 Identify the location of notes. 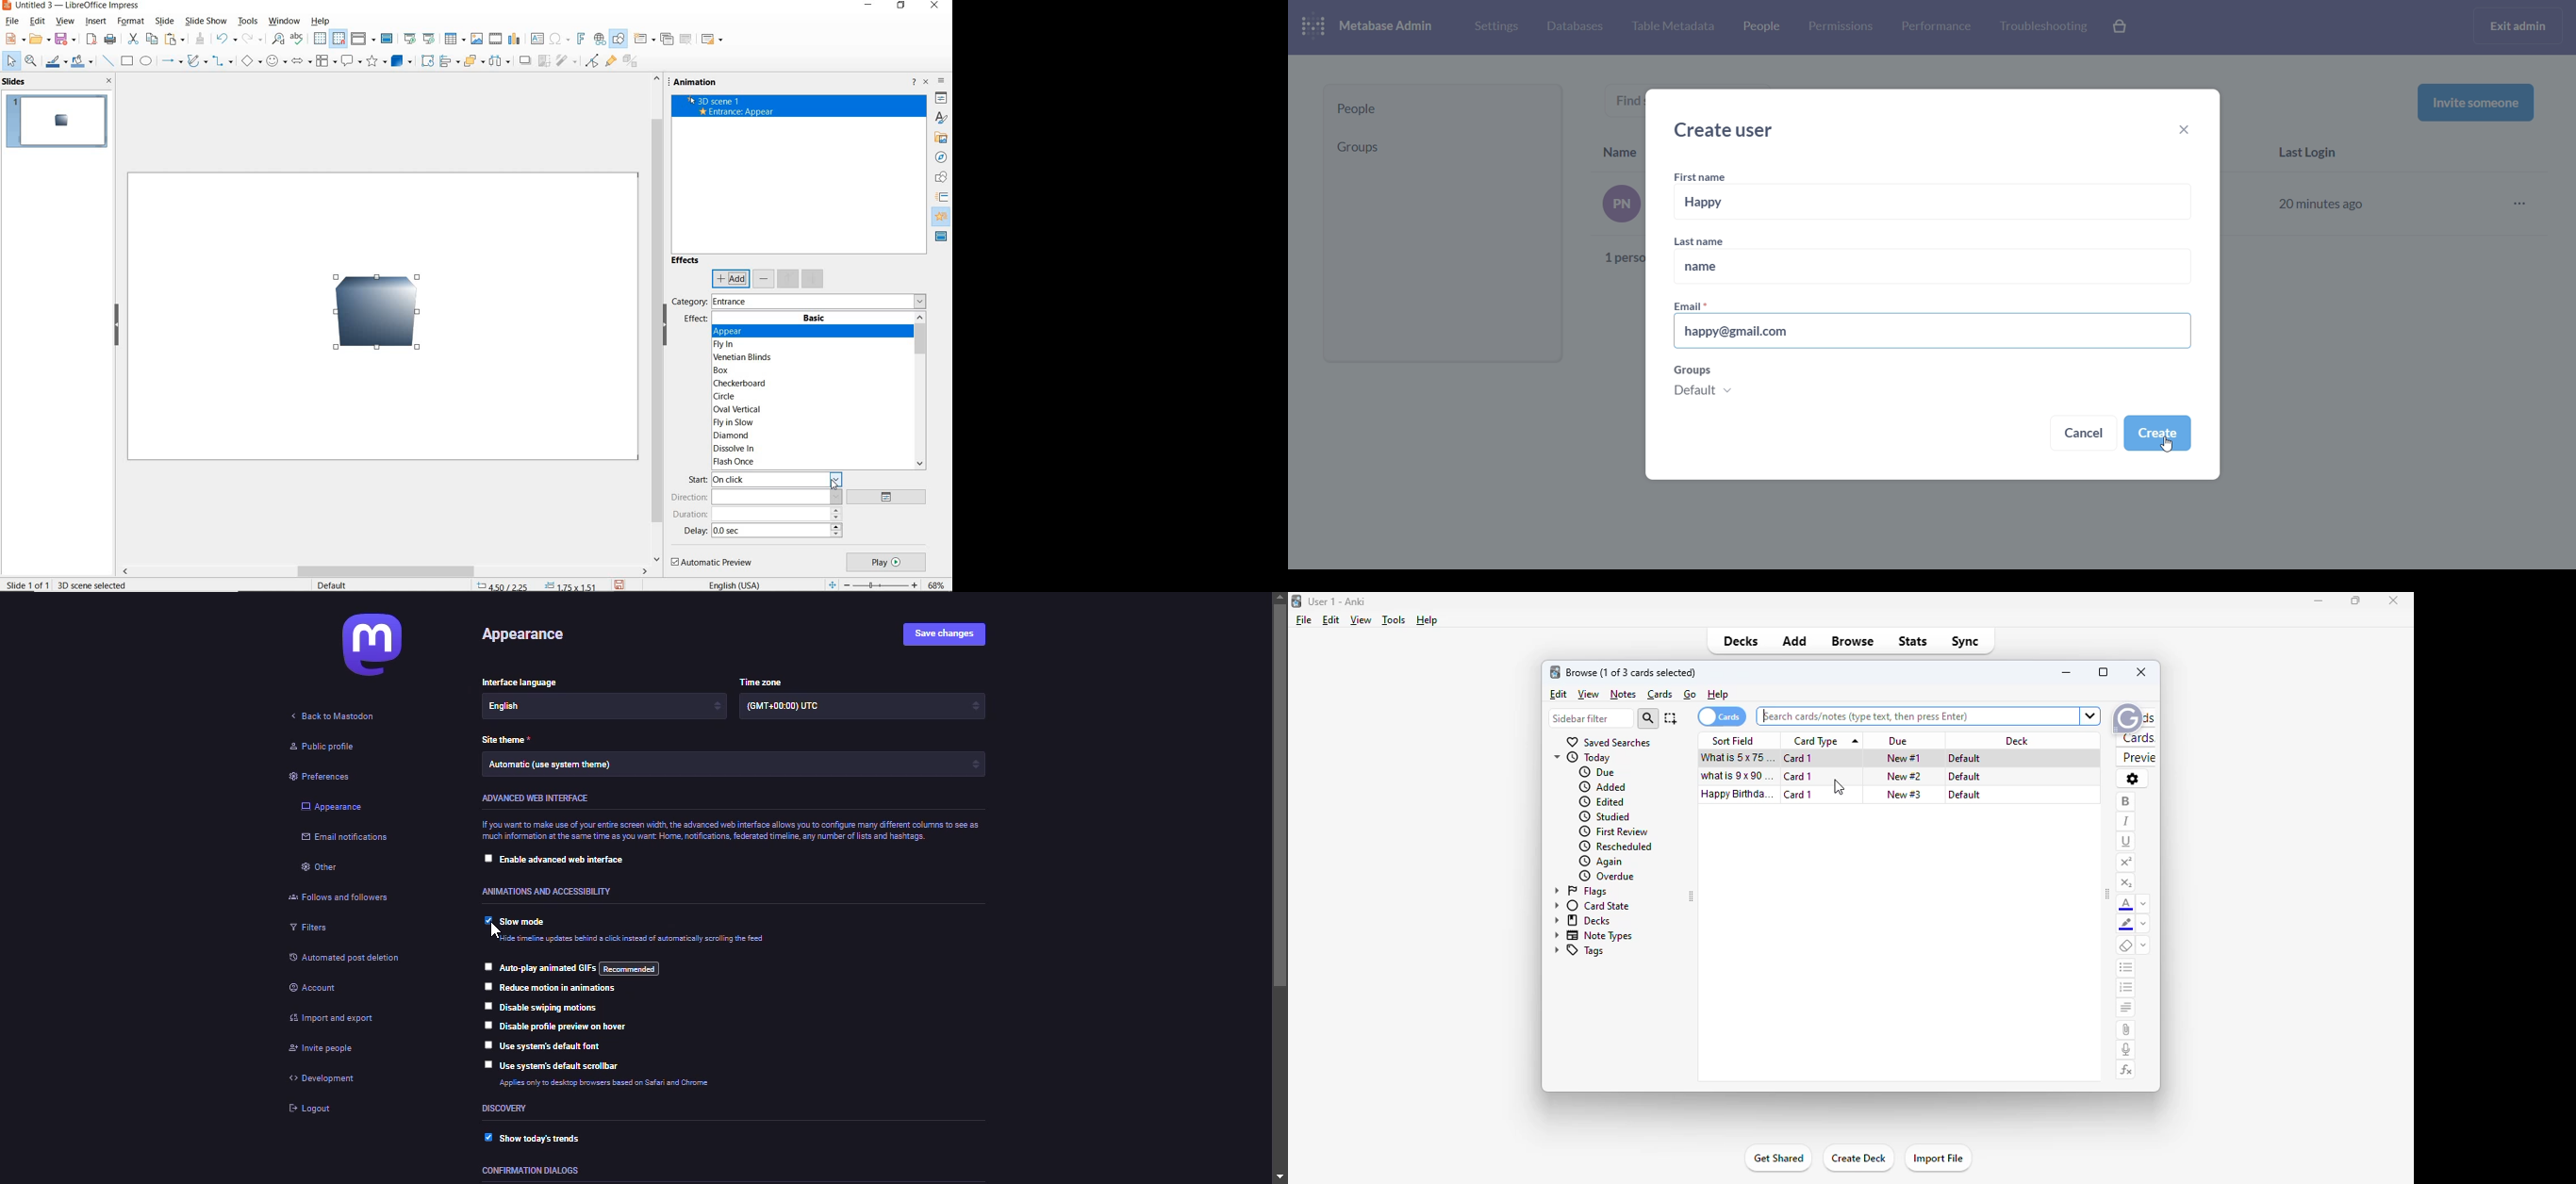
(1624, 694).